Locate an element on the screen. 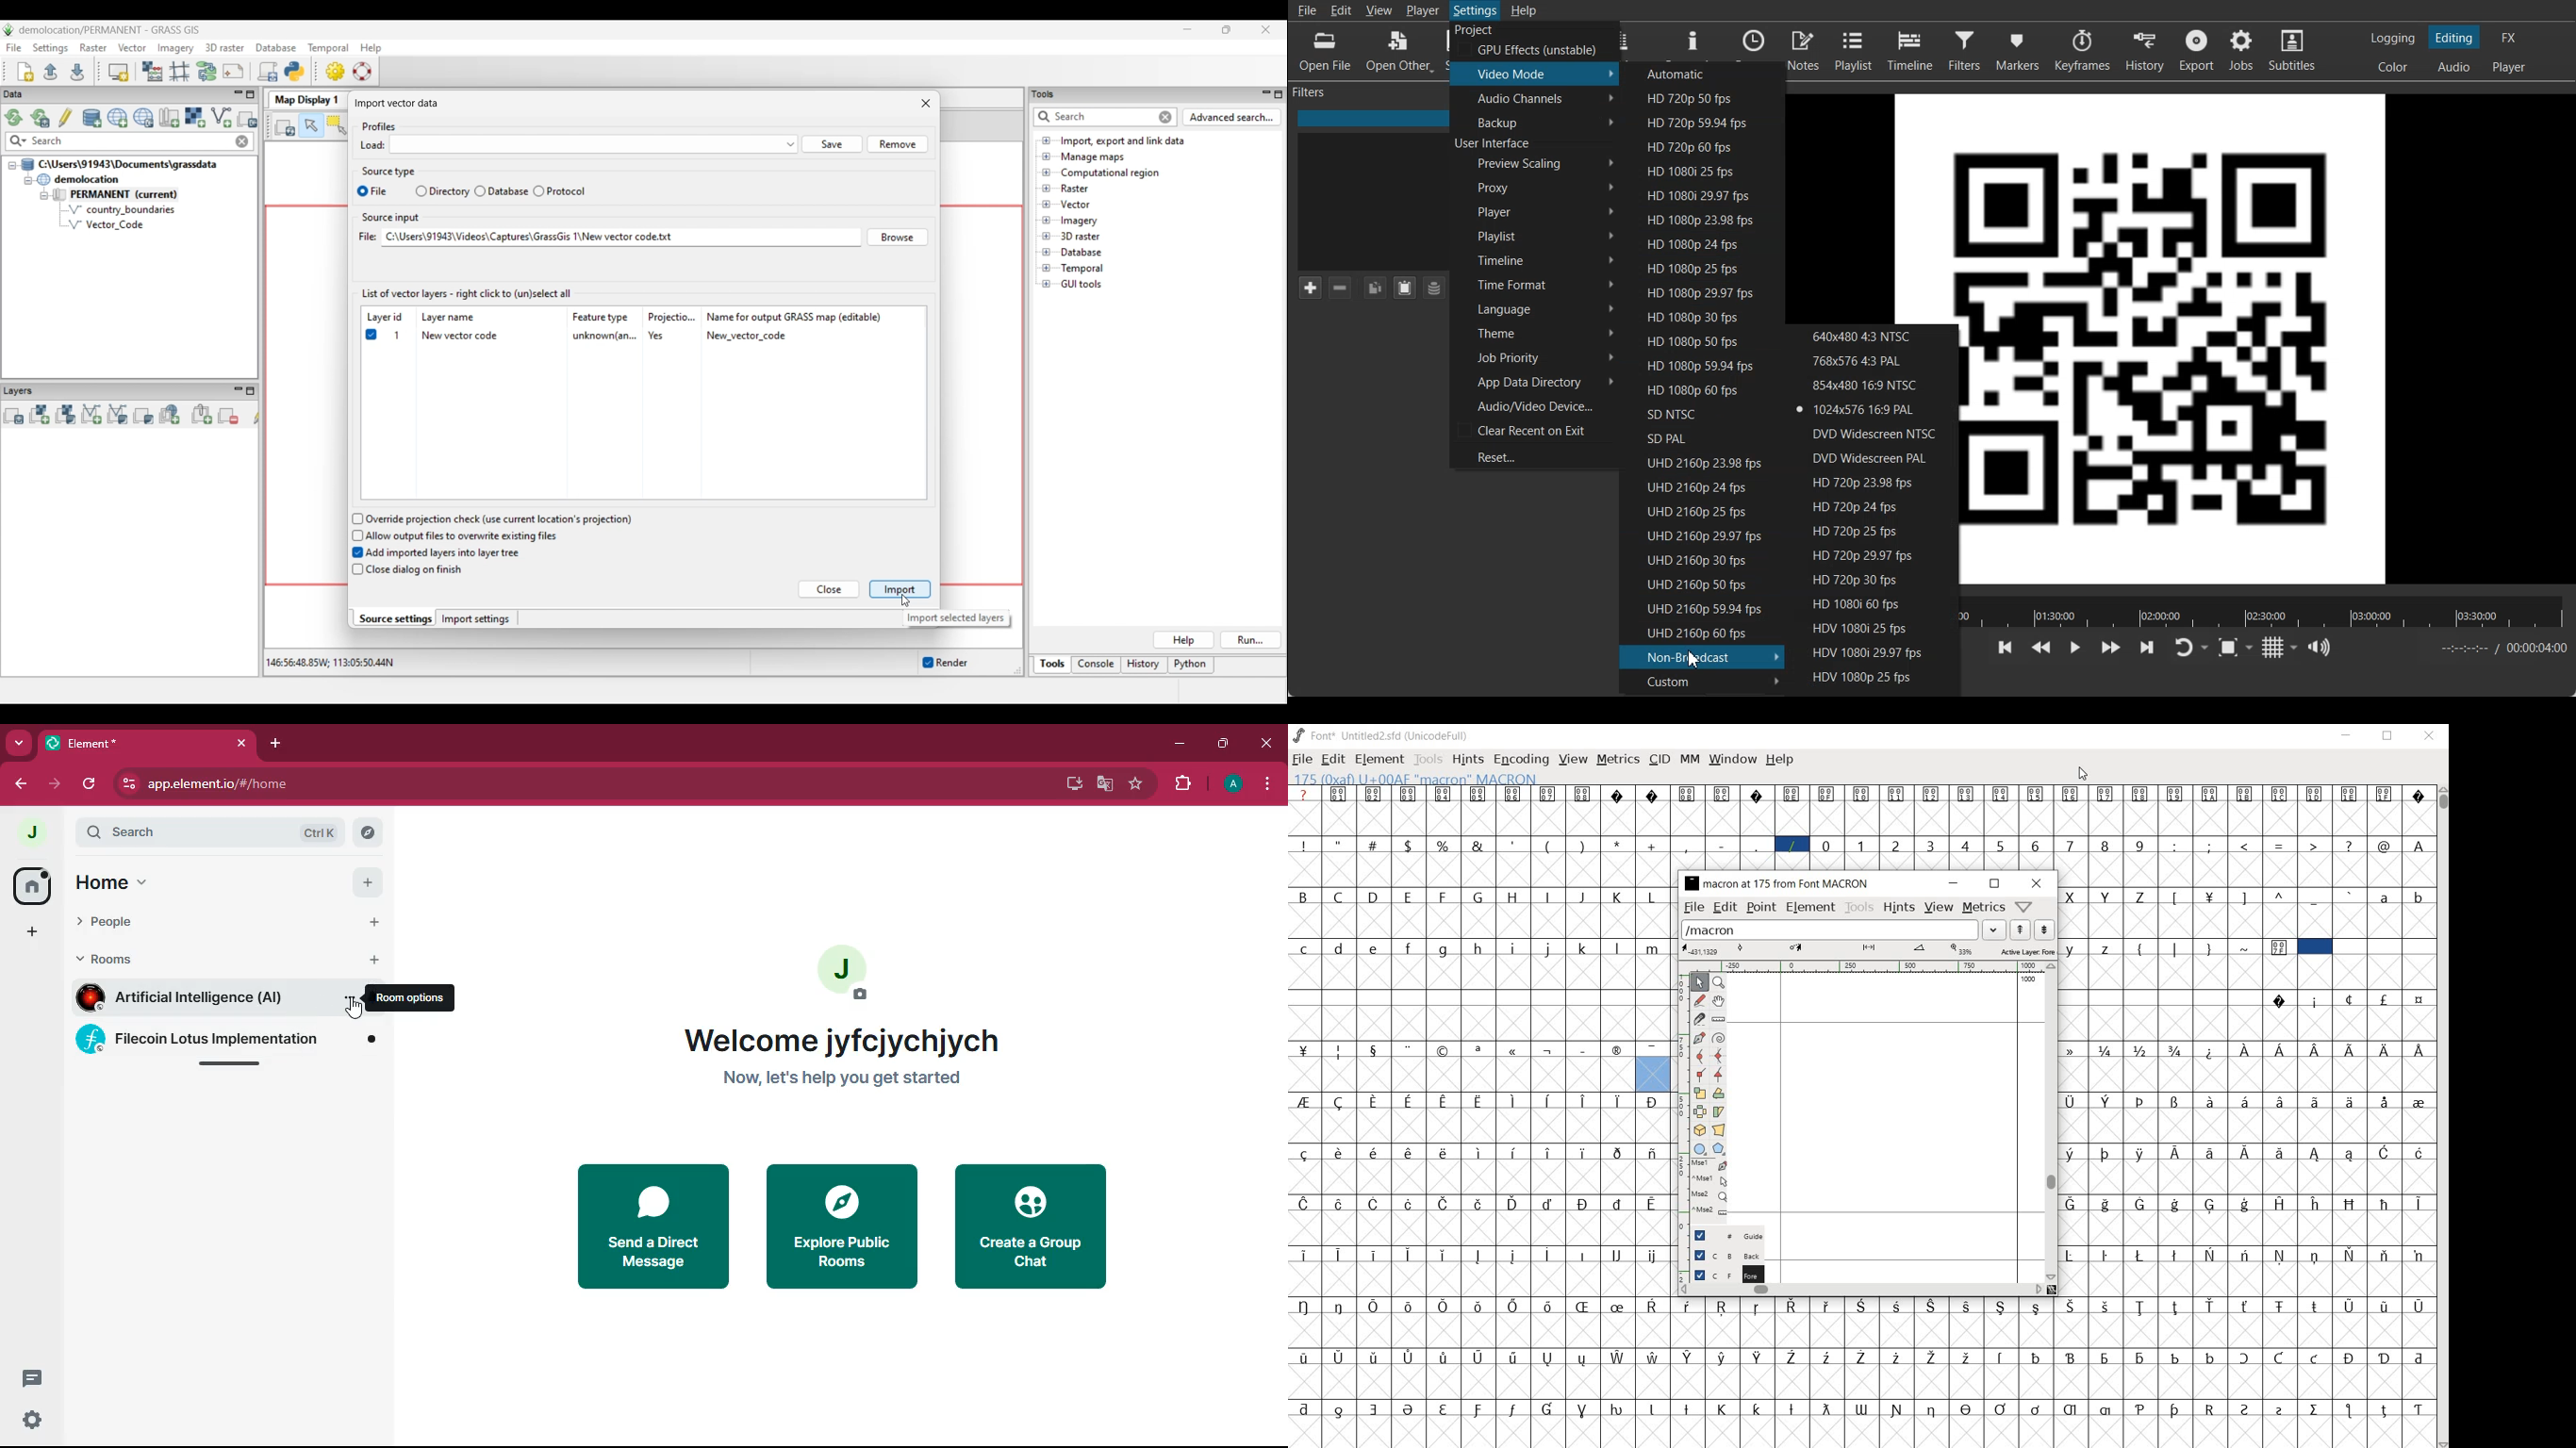 The height and width of the screenshot is (1456, 2576). home is located at coordinates (38, 886).